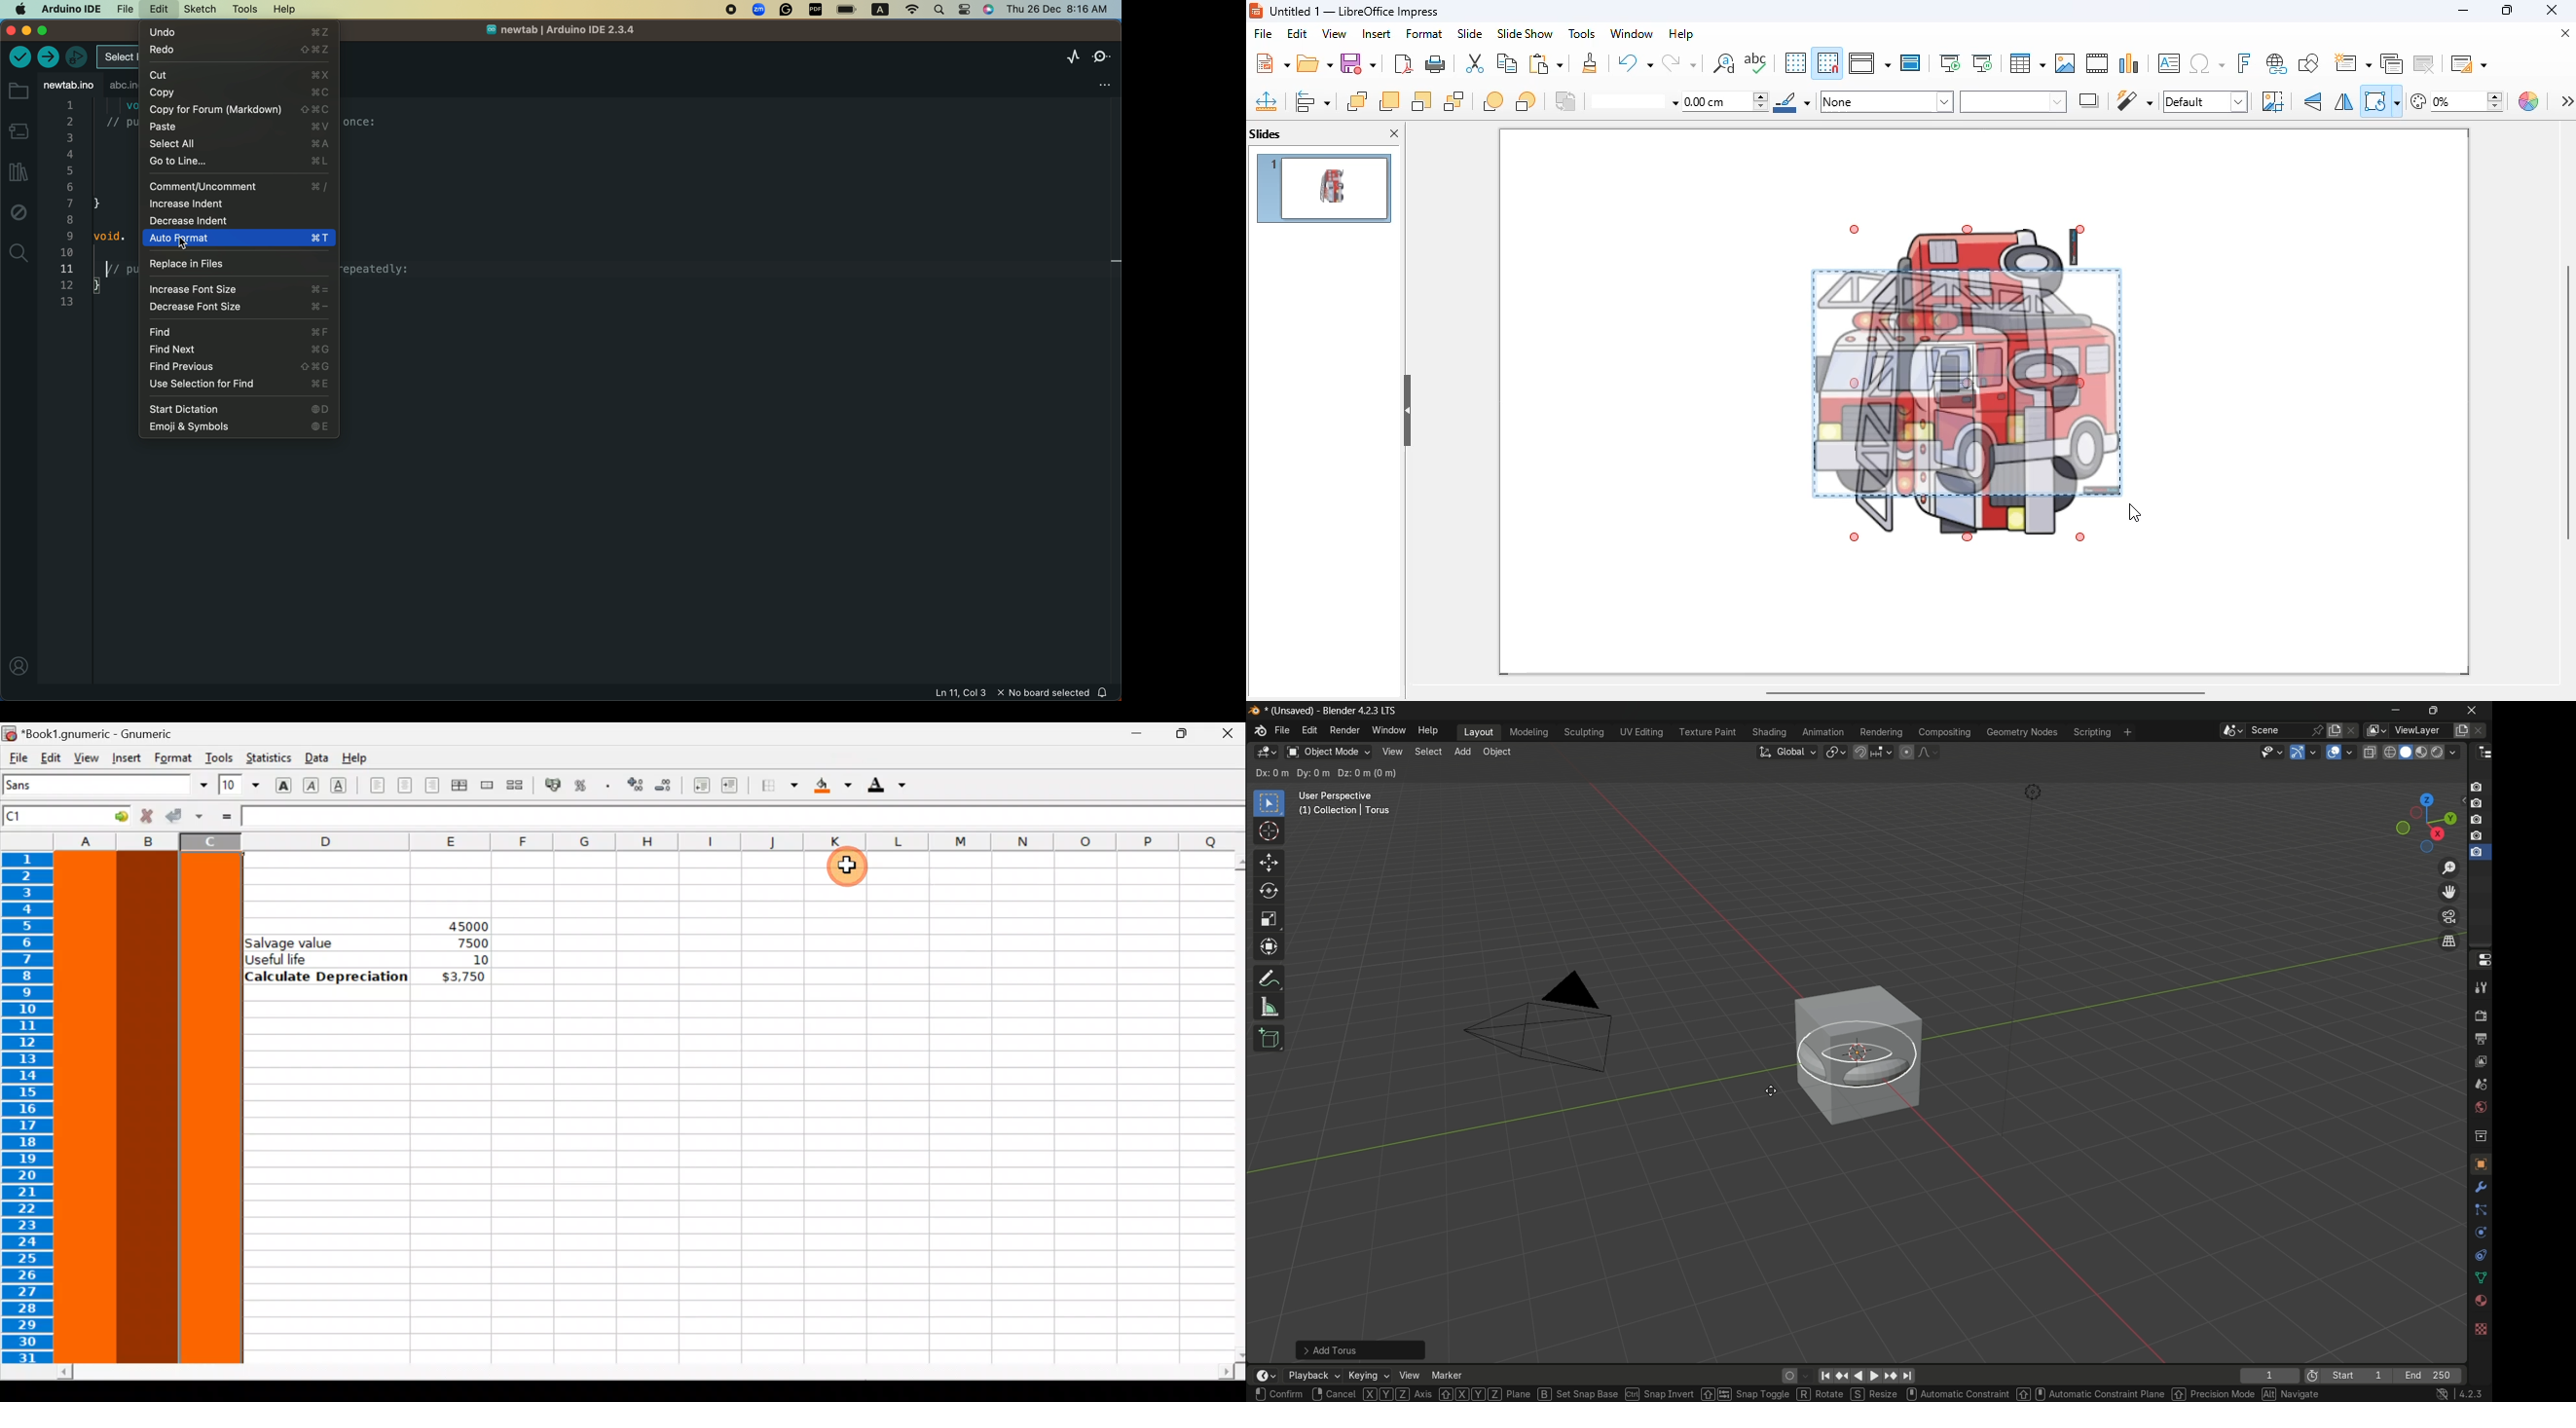 This screenshot has height=1428, width=2576. I want to click on Precision Mode, so click(2214, 1394).